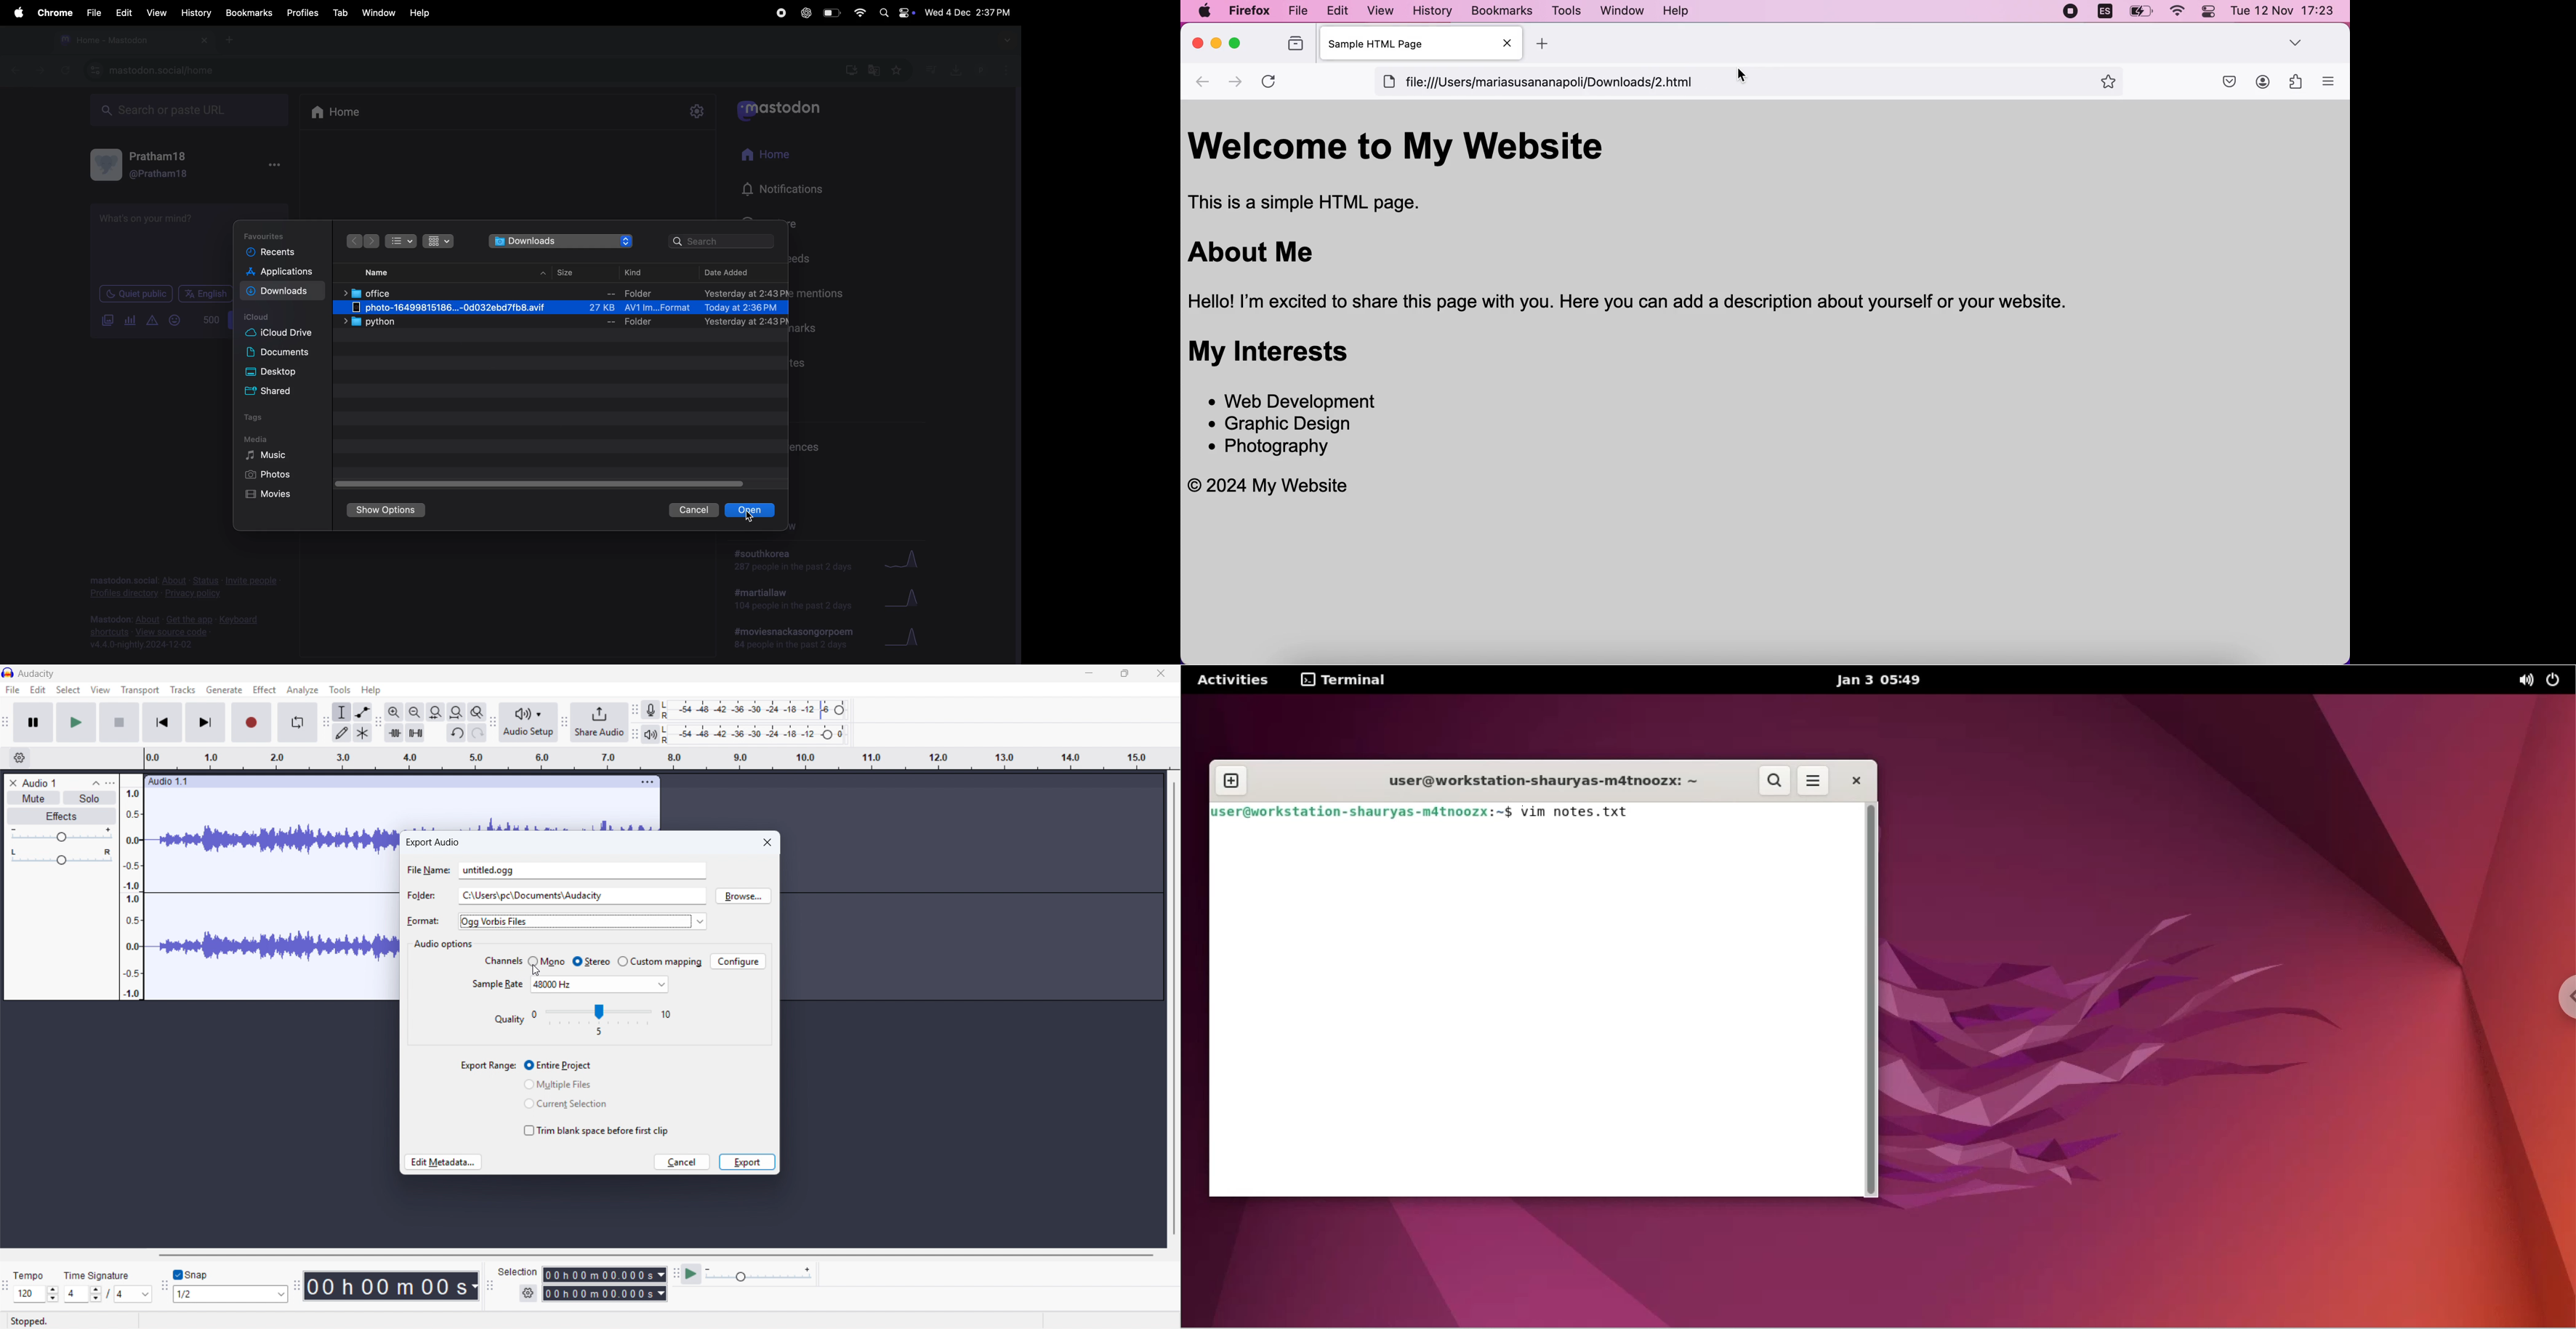 The width and height of the screenshot is (2576, 1344). I want to click on stop , so click(119, 722).